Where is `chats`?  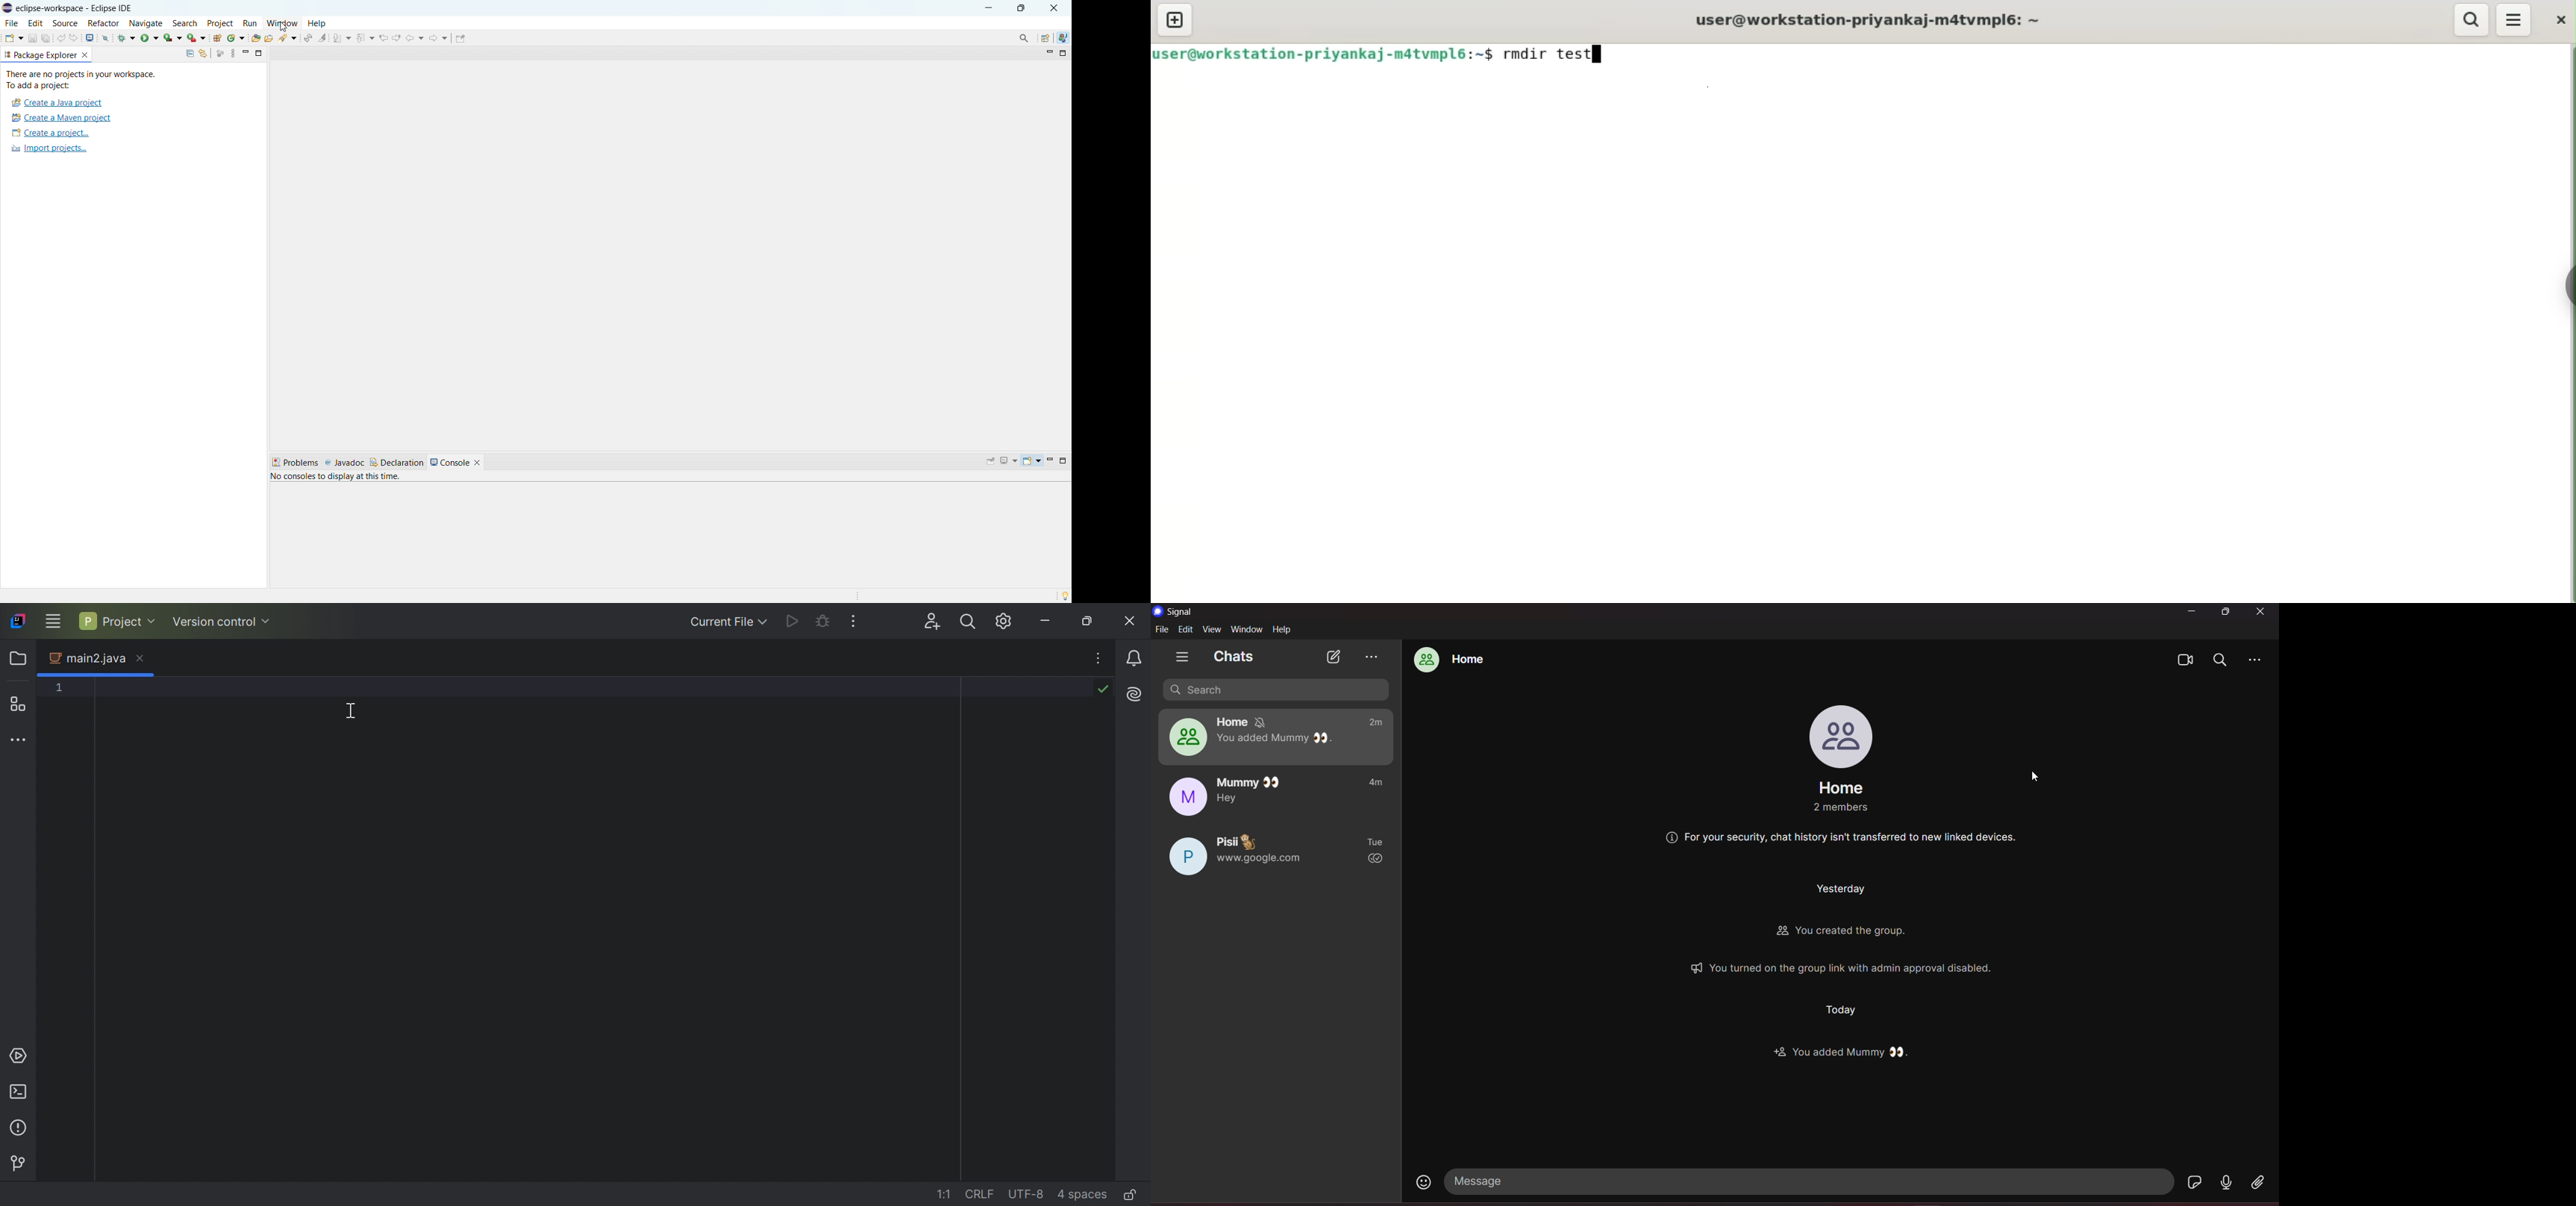
chats is located at coordinates (1238, 657).